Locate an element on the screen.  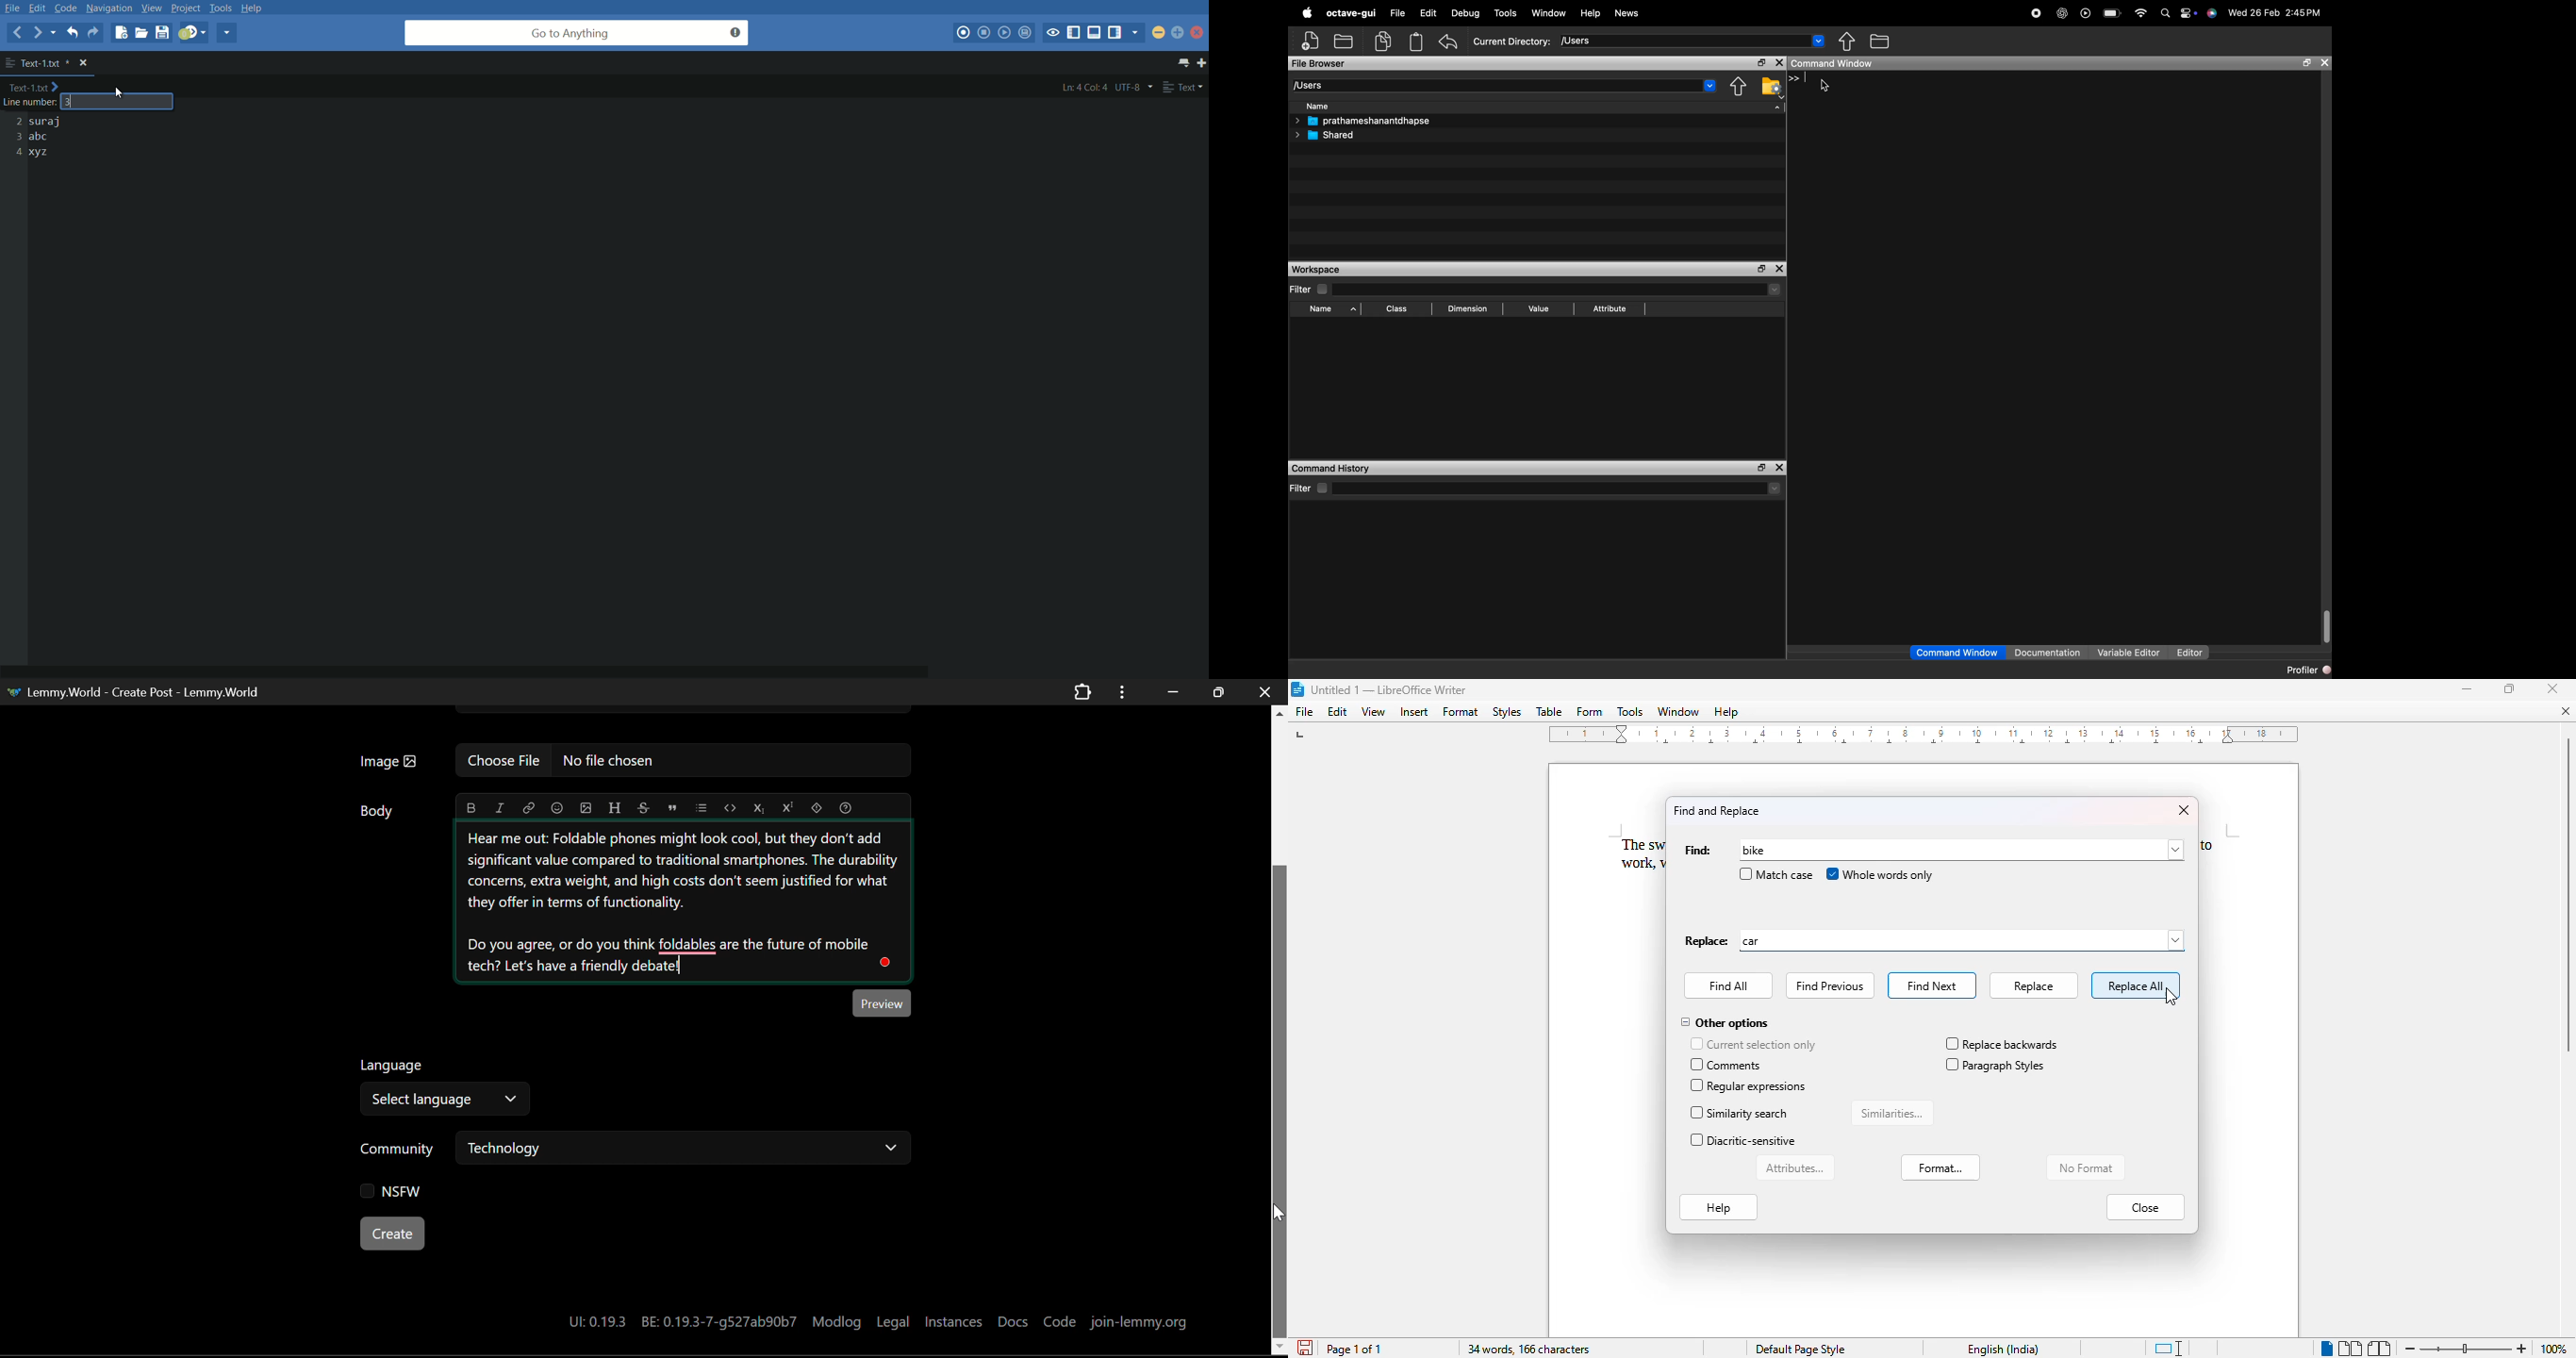
34 words, 166 characters is located at coordinates (1528, 1350).